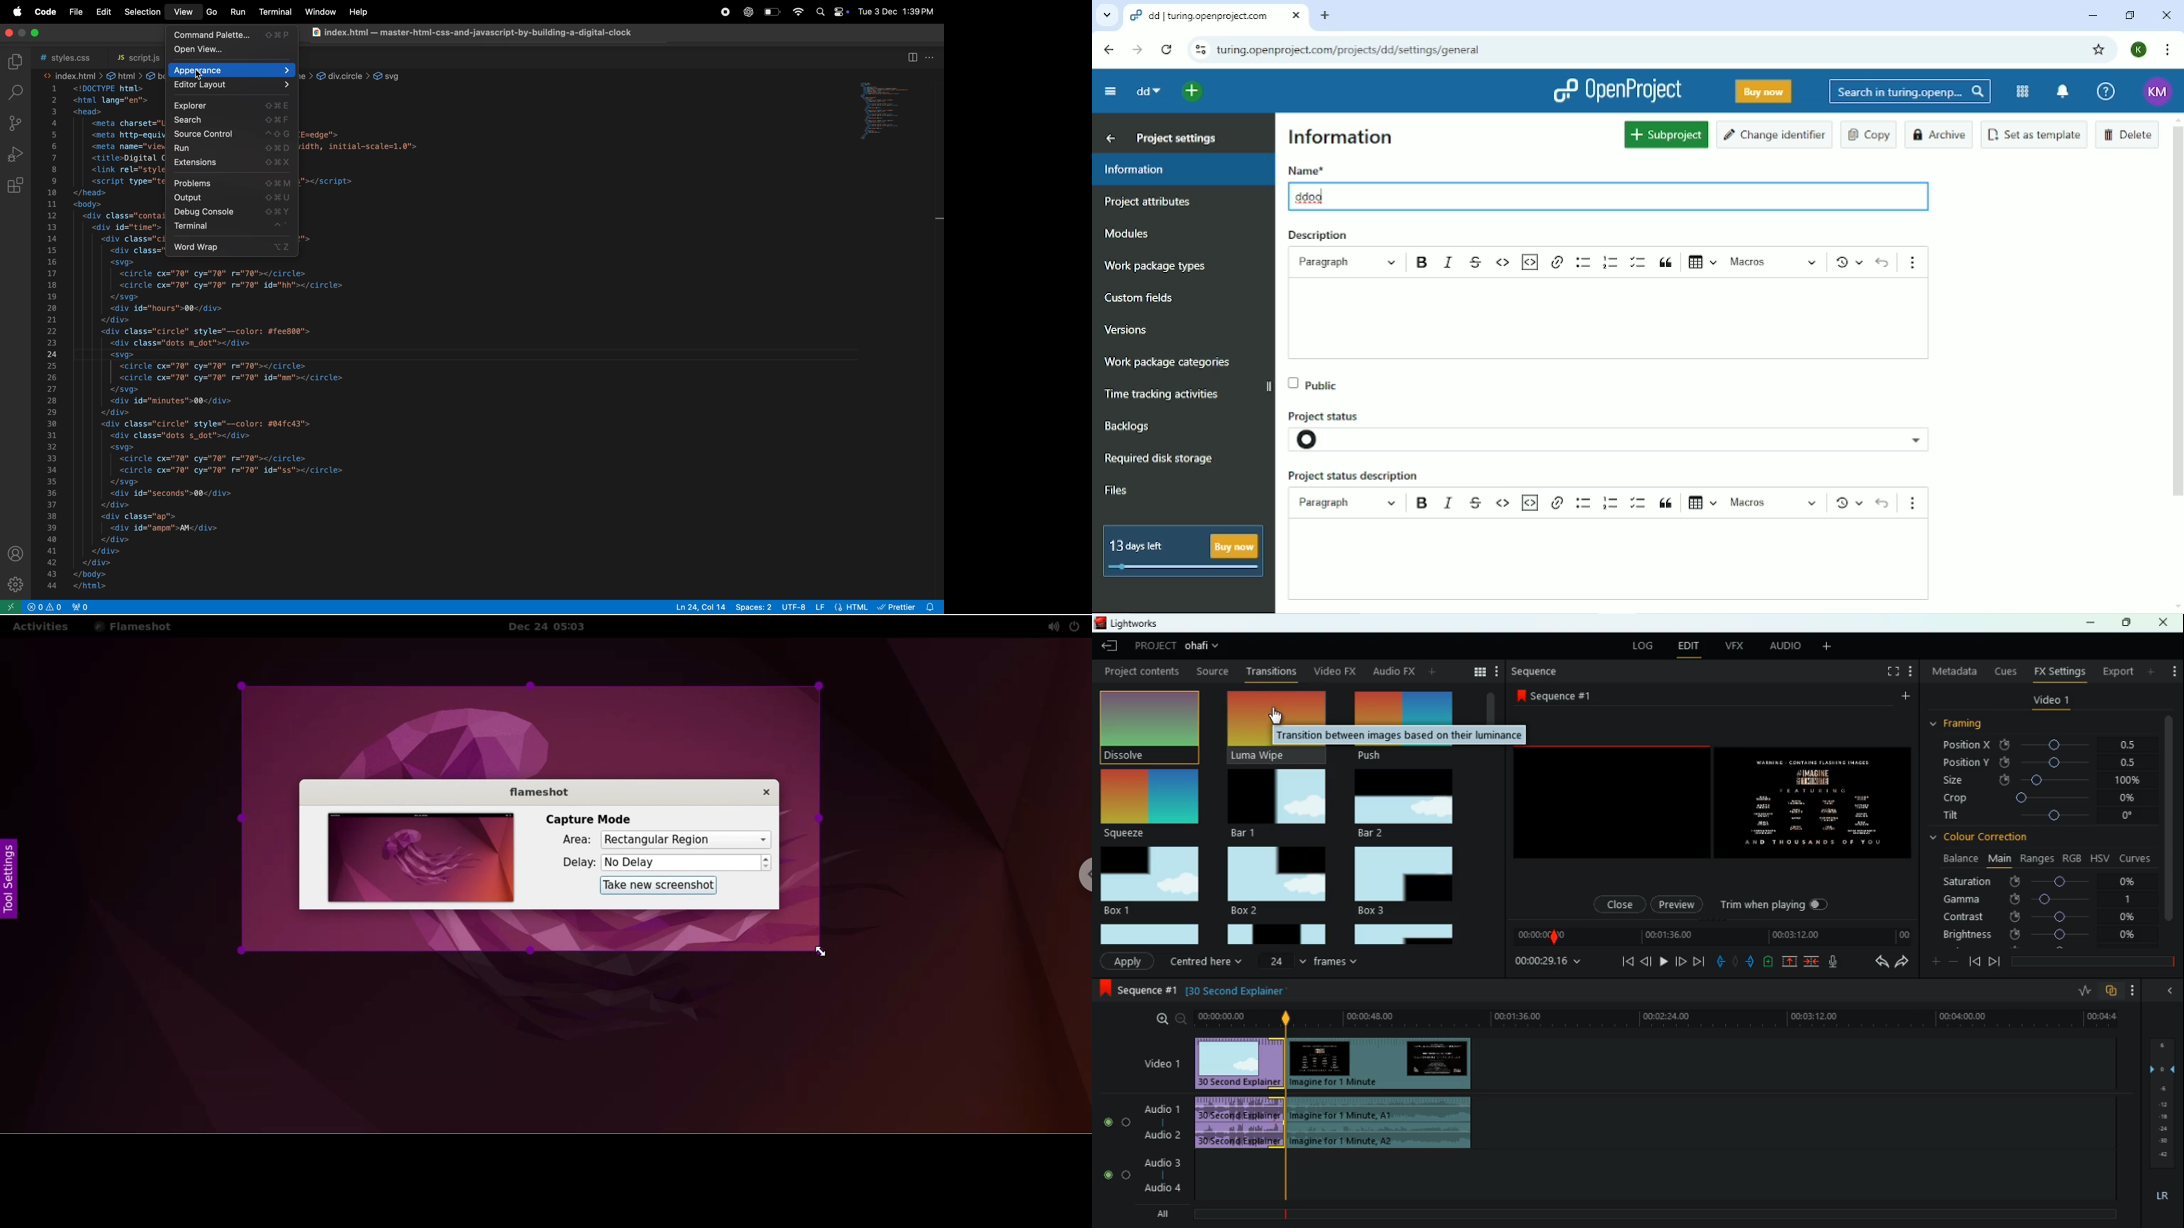 This screenshot has height=1232, width=2184. I want to click on K, so click(2139, 50).